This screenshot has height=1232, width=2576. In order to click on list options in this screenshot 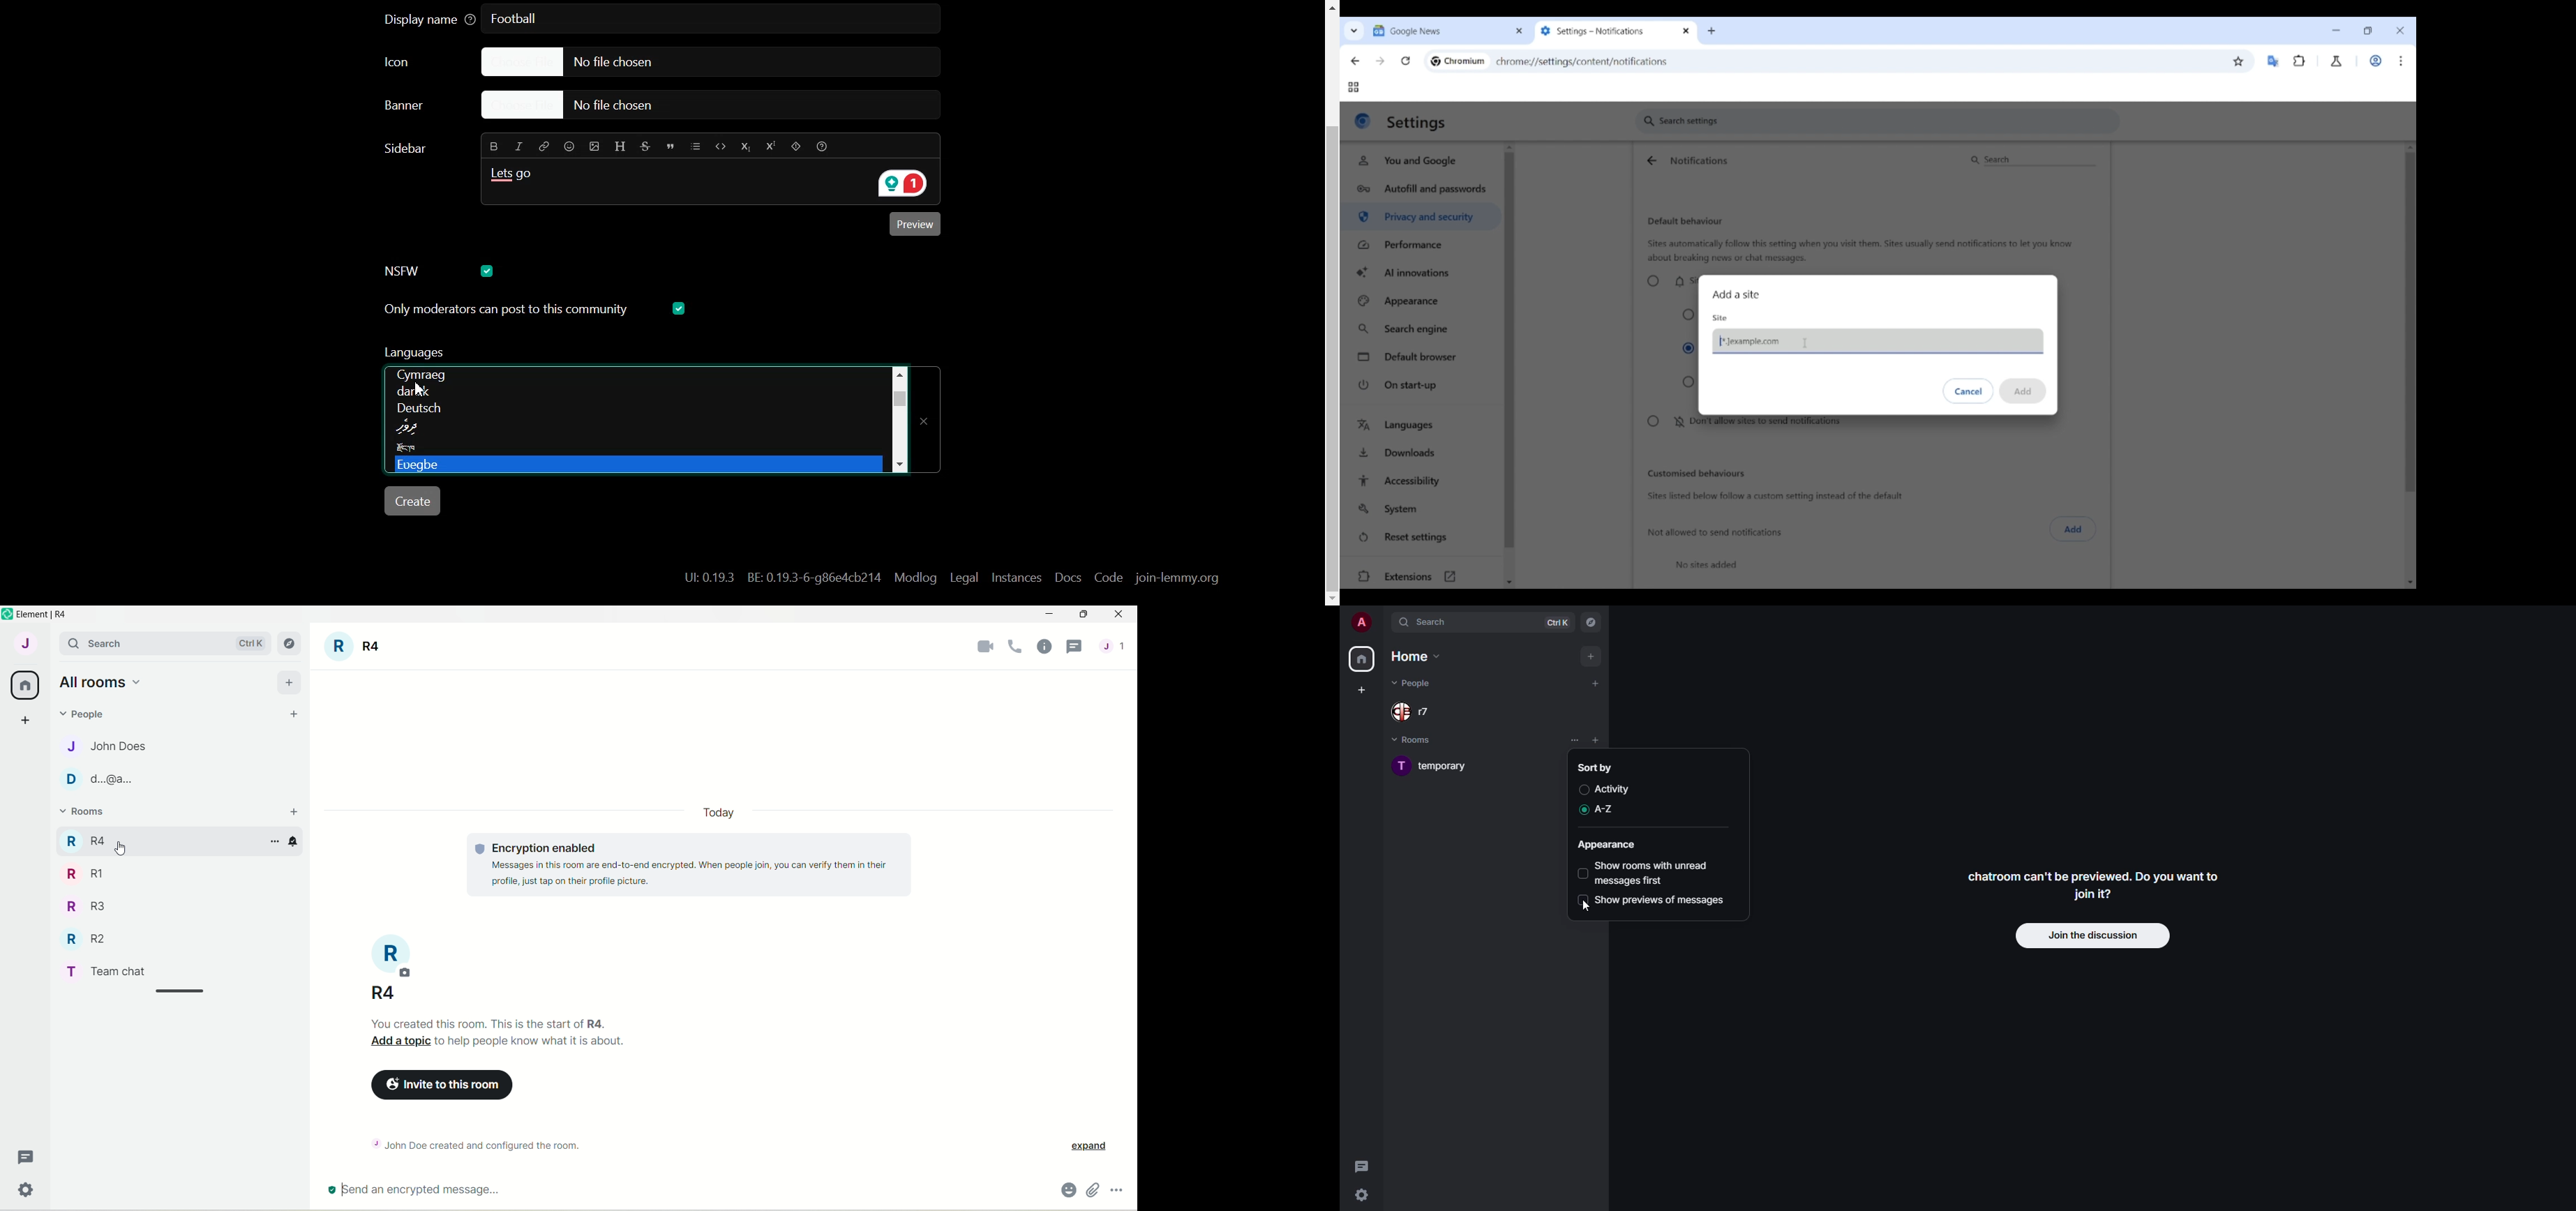, I will do `click(1615, 741)`.